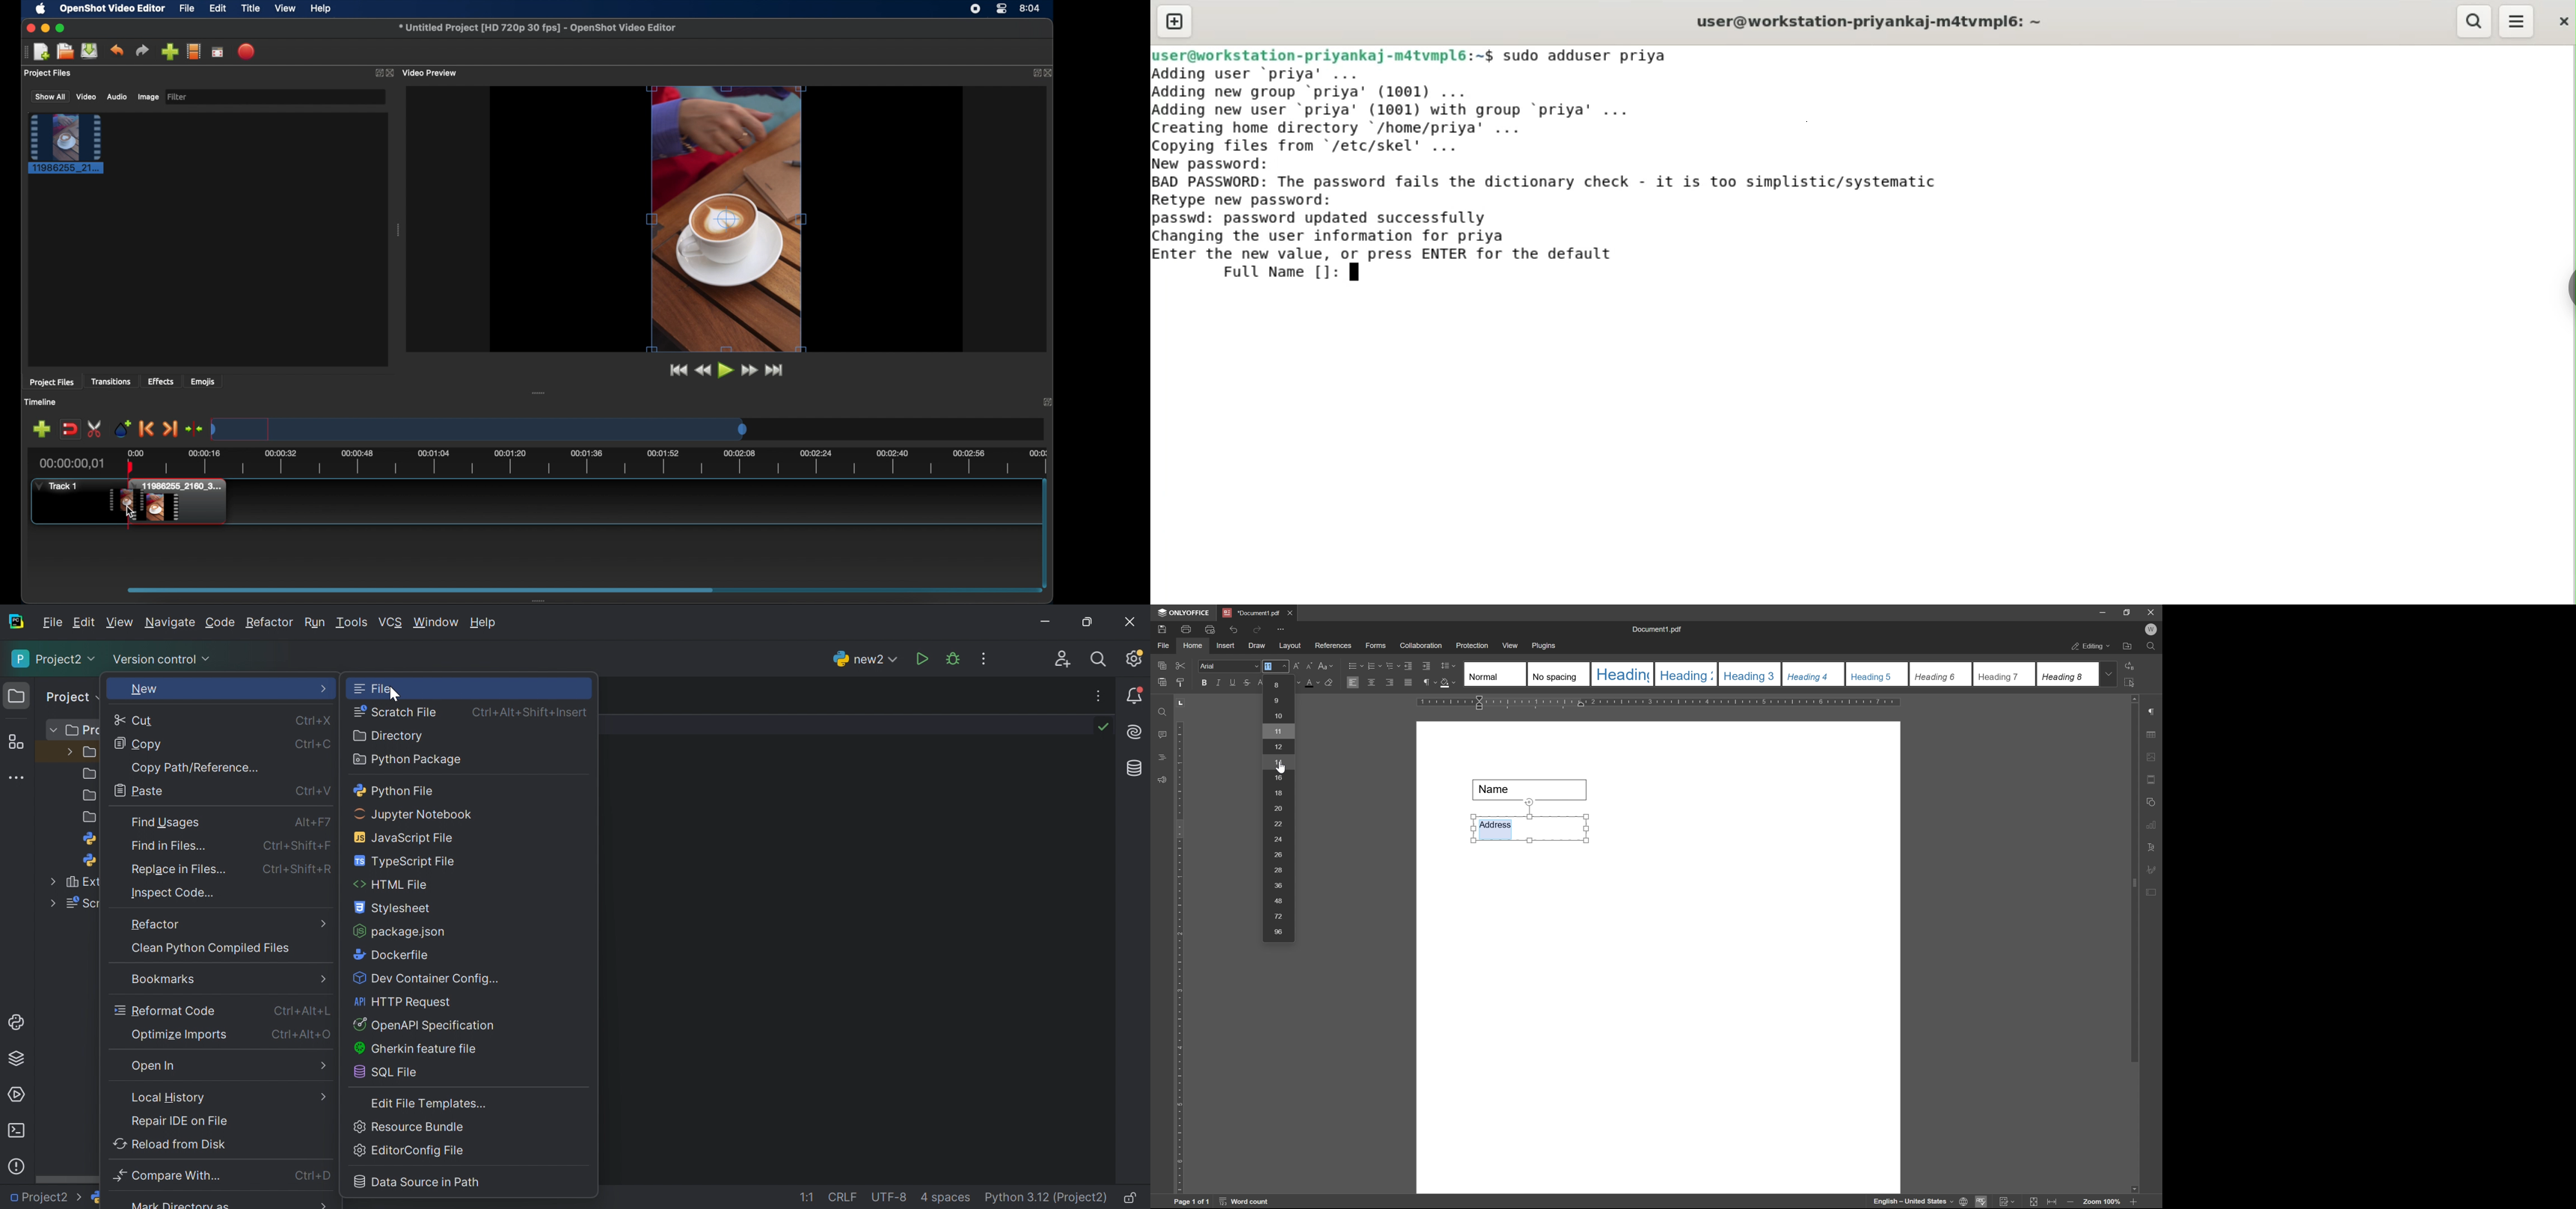 Image resolution: width=2576 pixels, height=1232 pixels. What do you see at coordinates (17, 1023) in the screenshot?
I see `Python console` at bounding box center [17, 1023].